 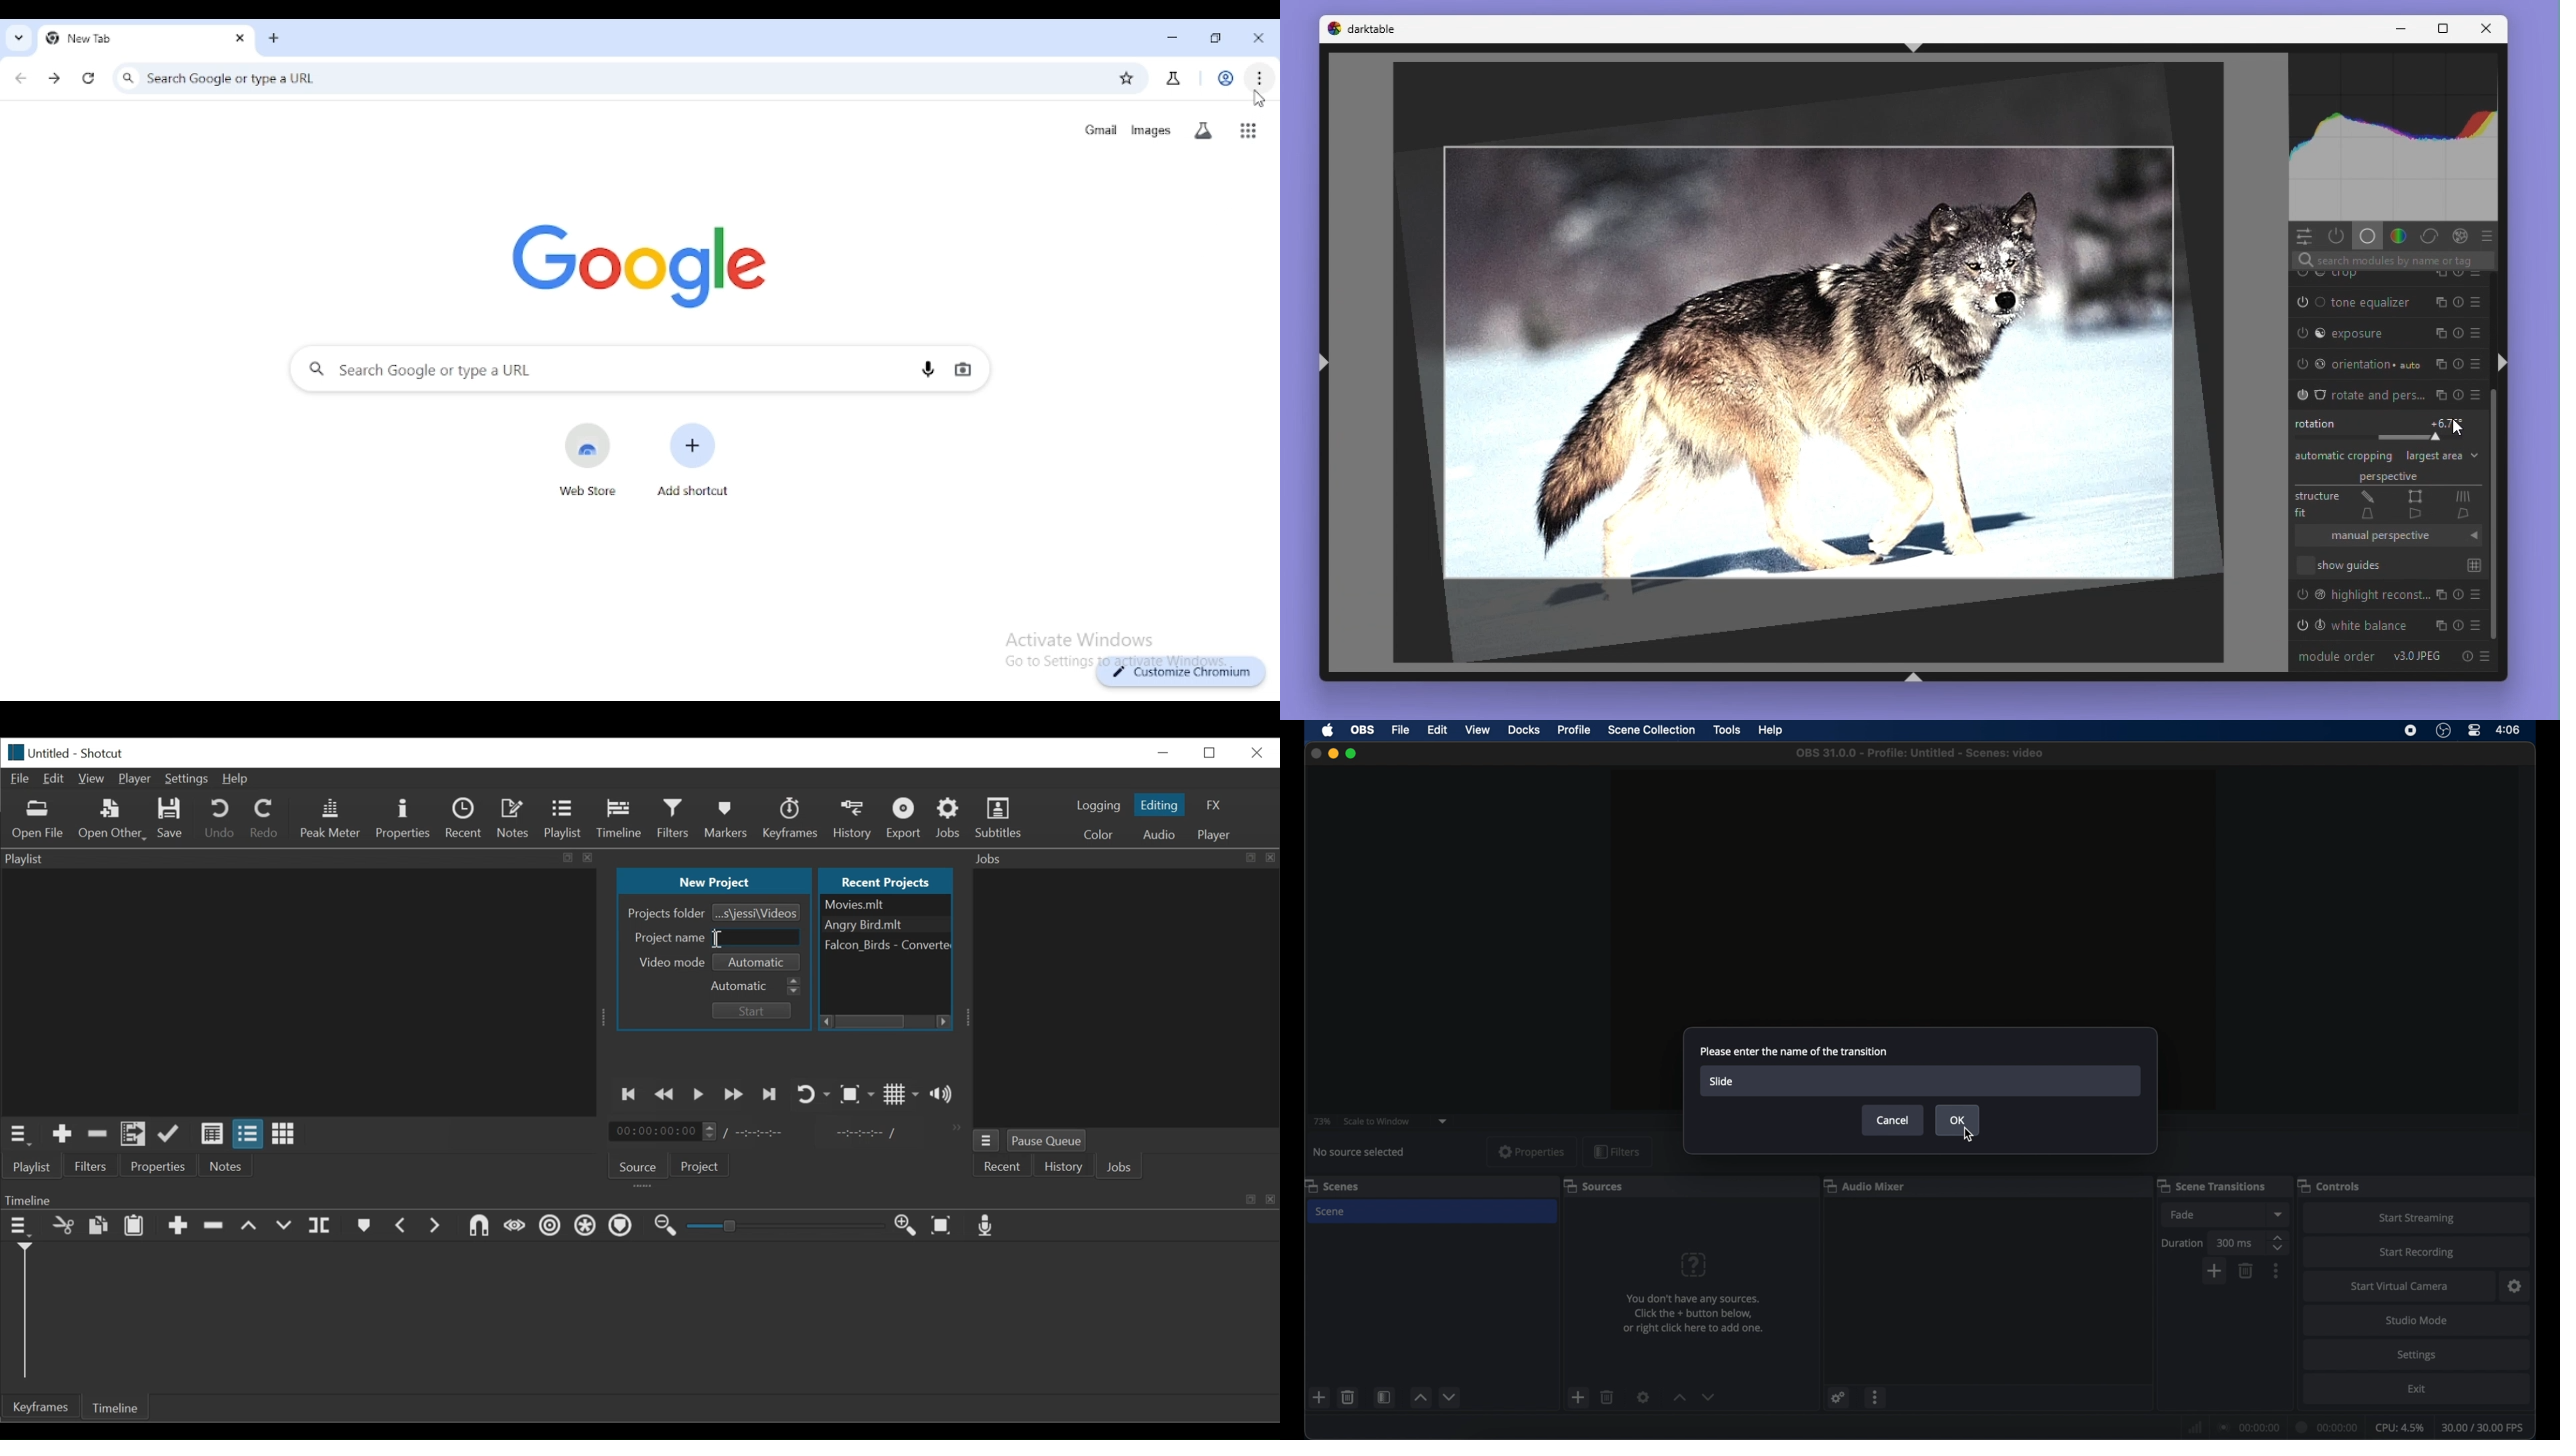 I want to click on Open File, so click(x=37, y=820).